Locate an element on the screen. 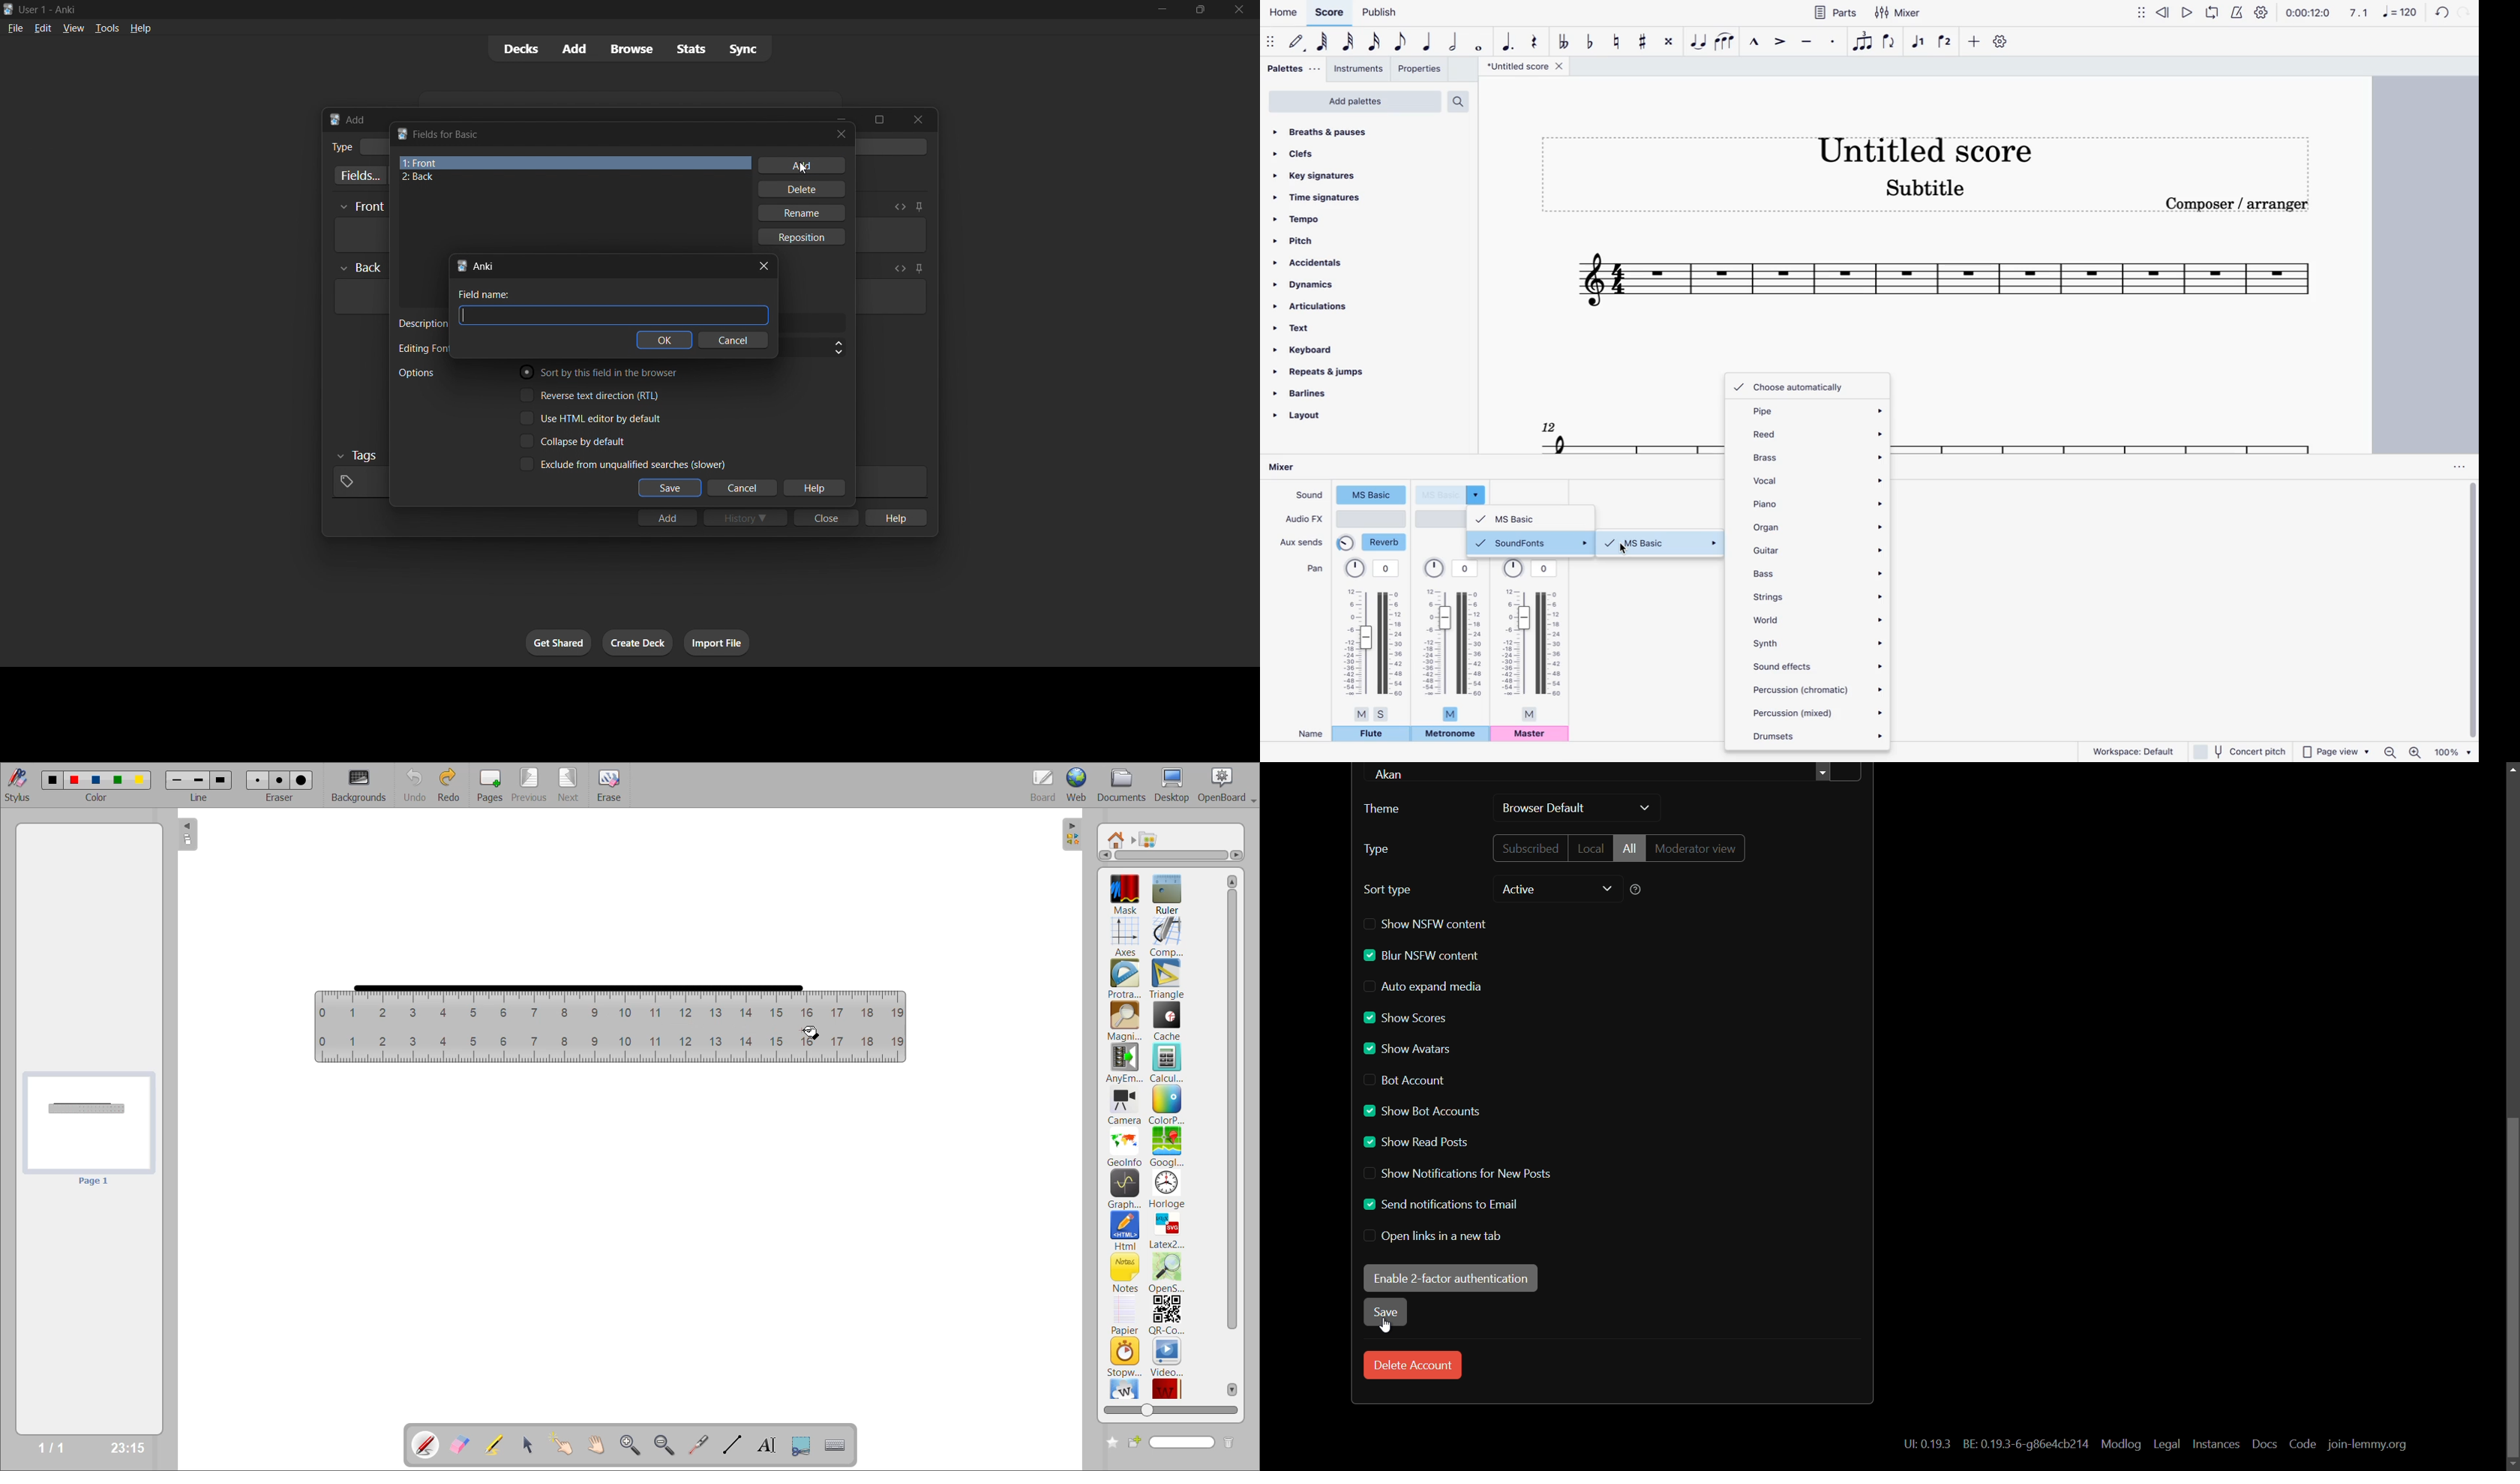 This screenshot has width=2520, height=1484. guitar is located at coordinates (1818, 548).